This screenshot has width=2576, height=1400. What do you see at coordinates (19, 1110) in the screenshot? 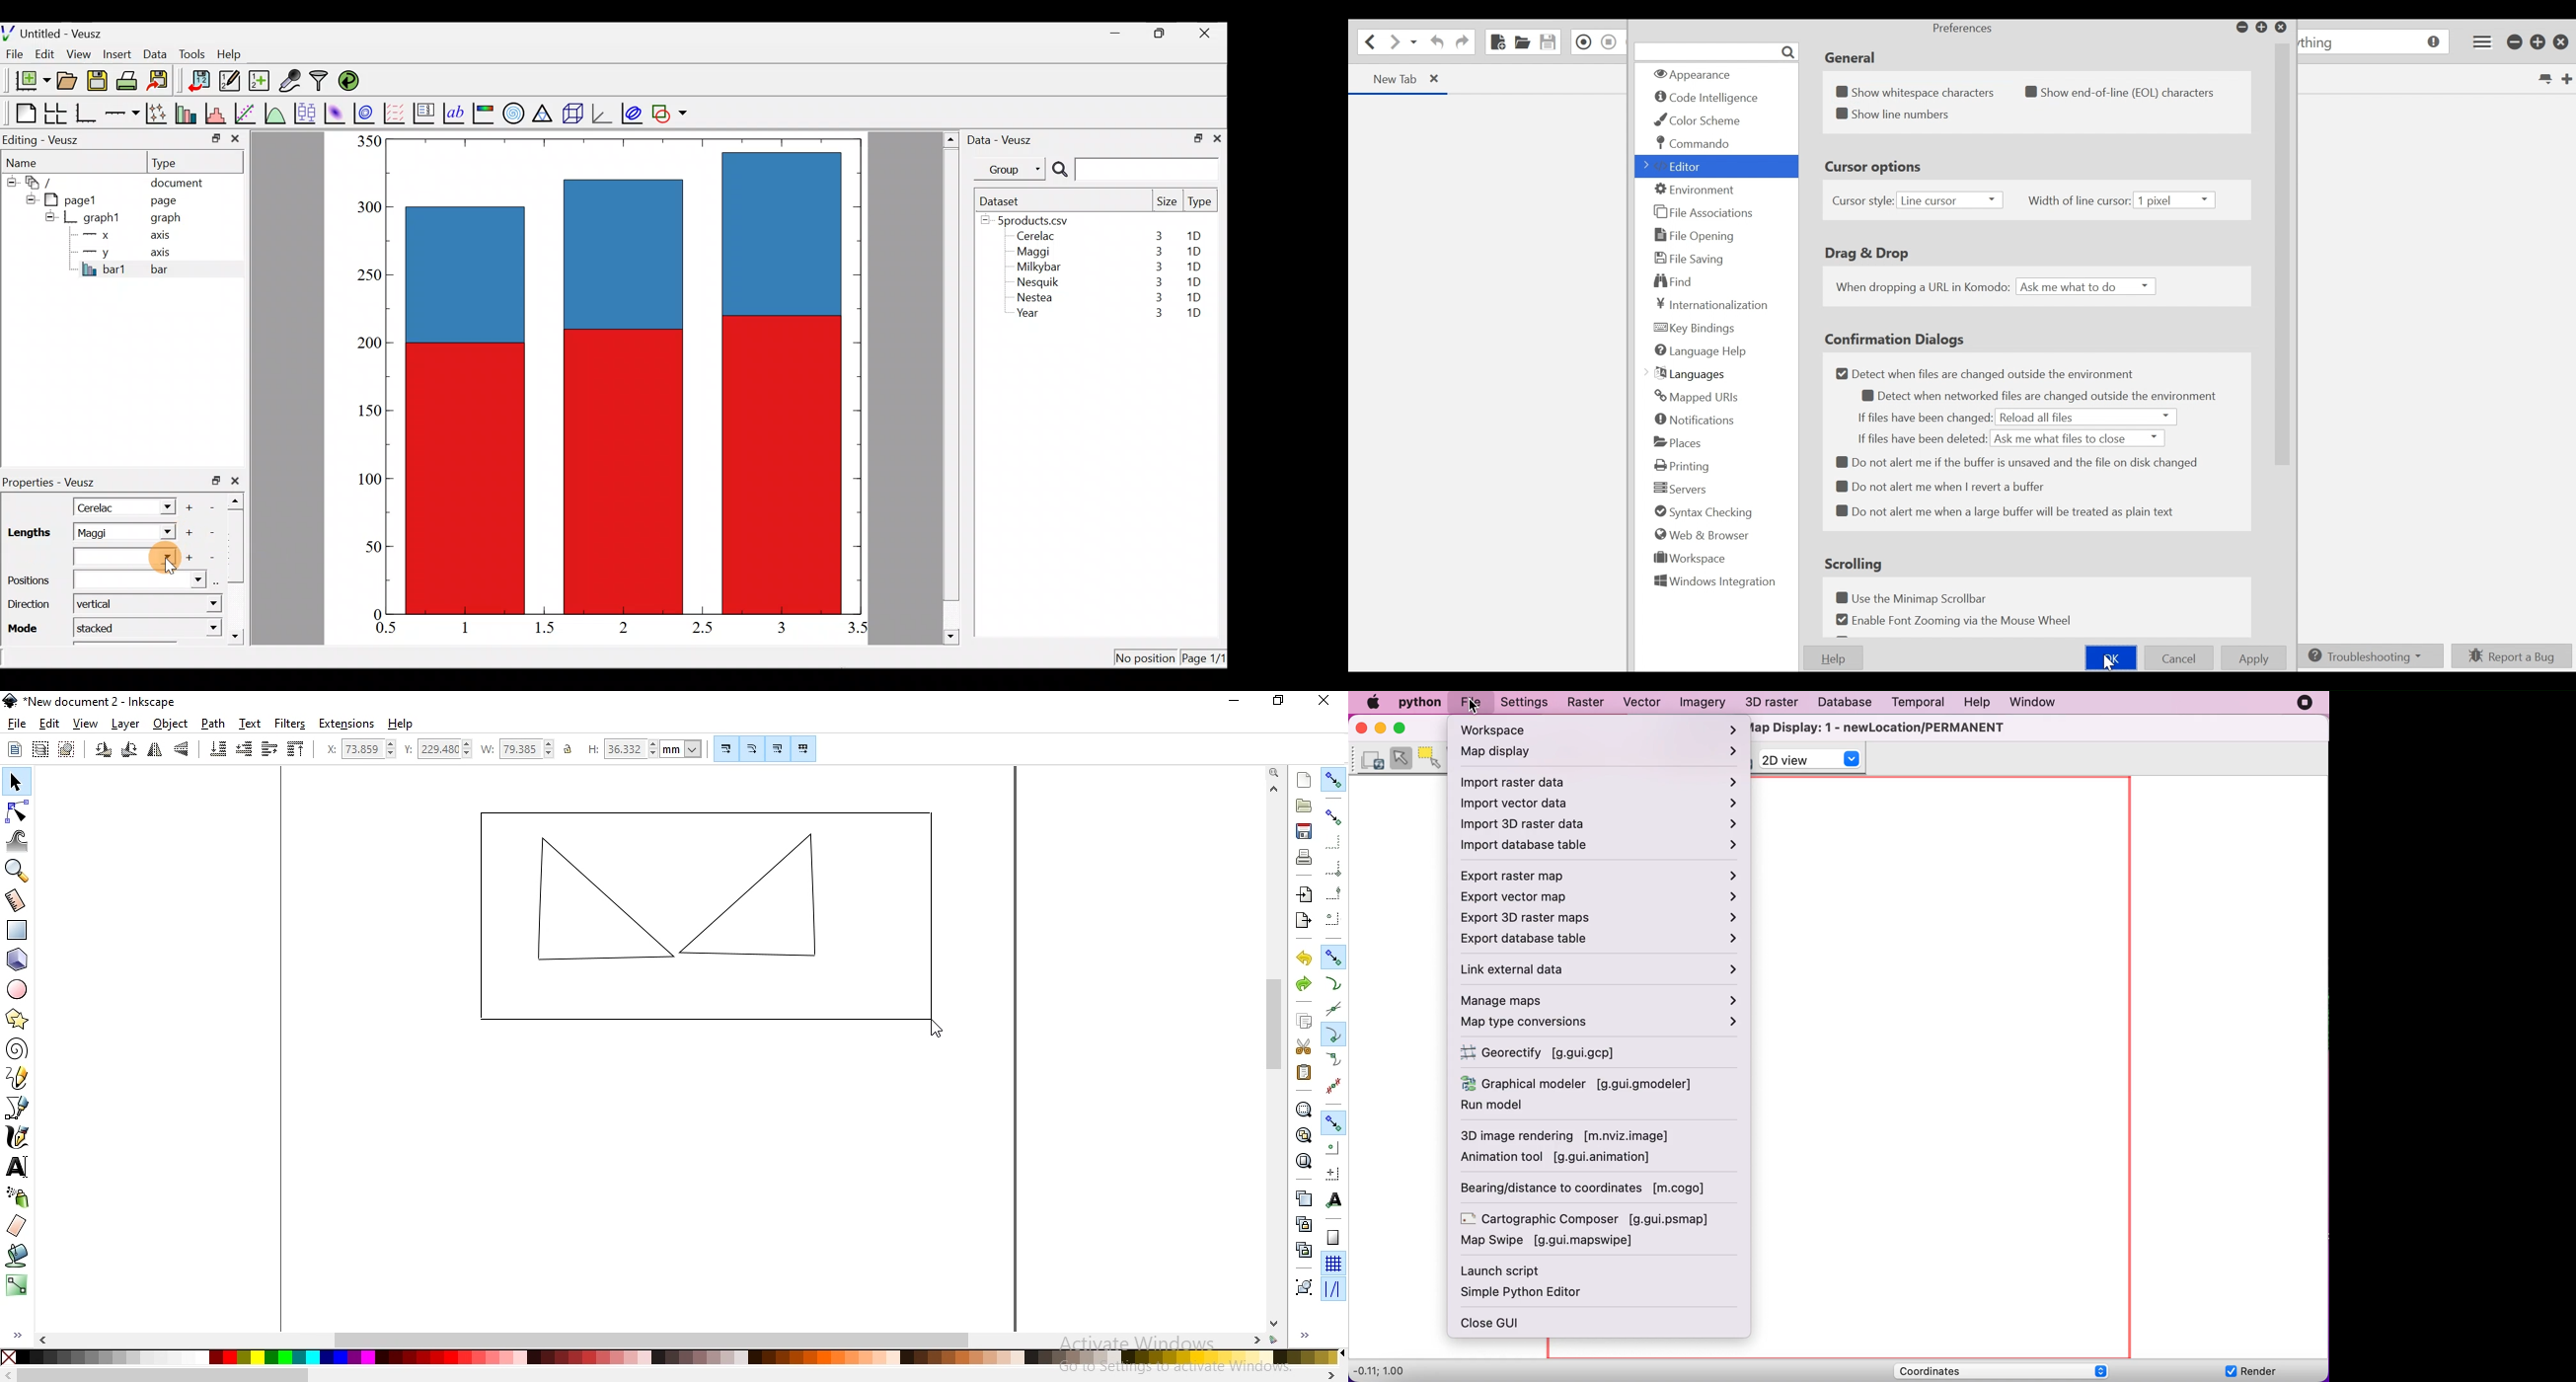
I see `draw bezier curves and straight lines` at bounding box center [19, 1110].